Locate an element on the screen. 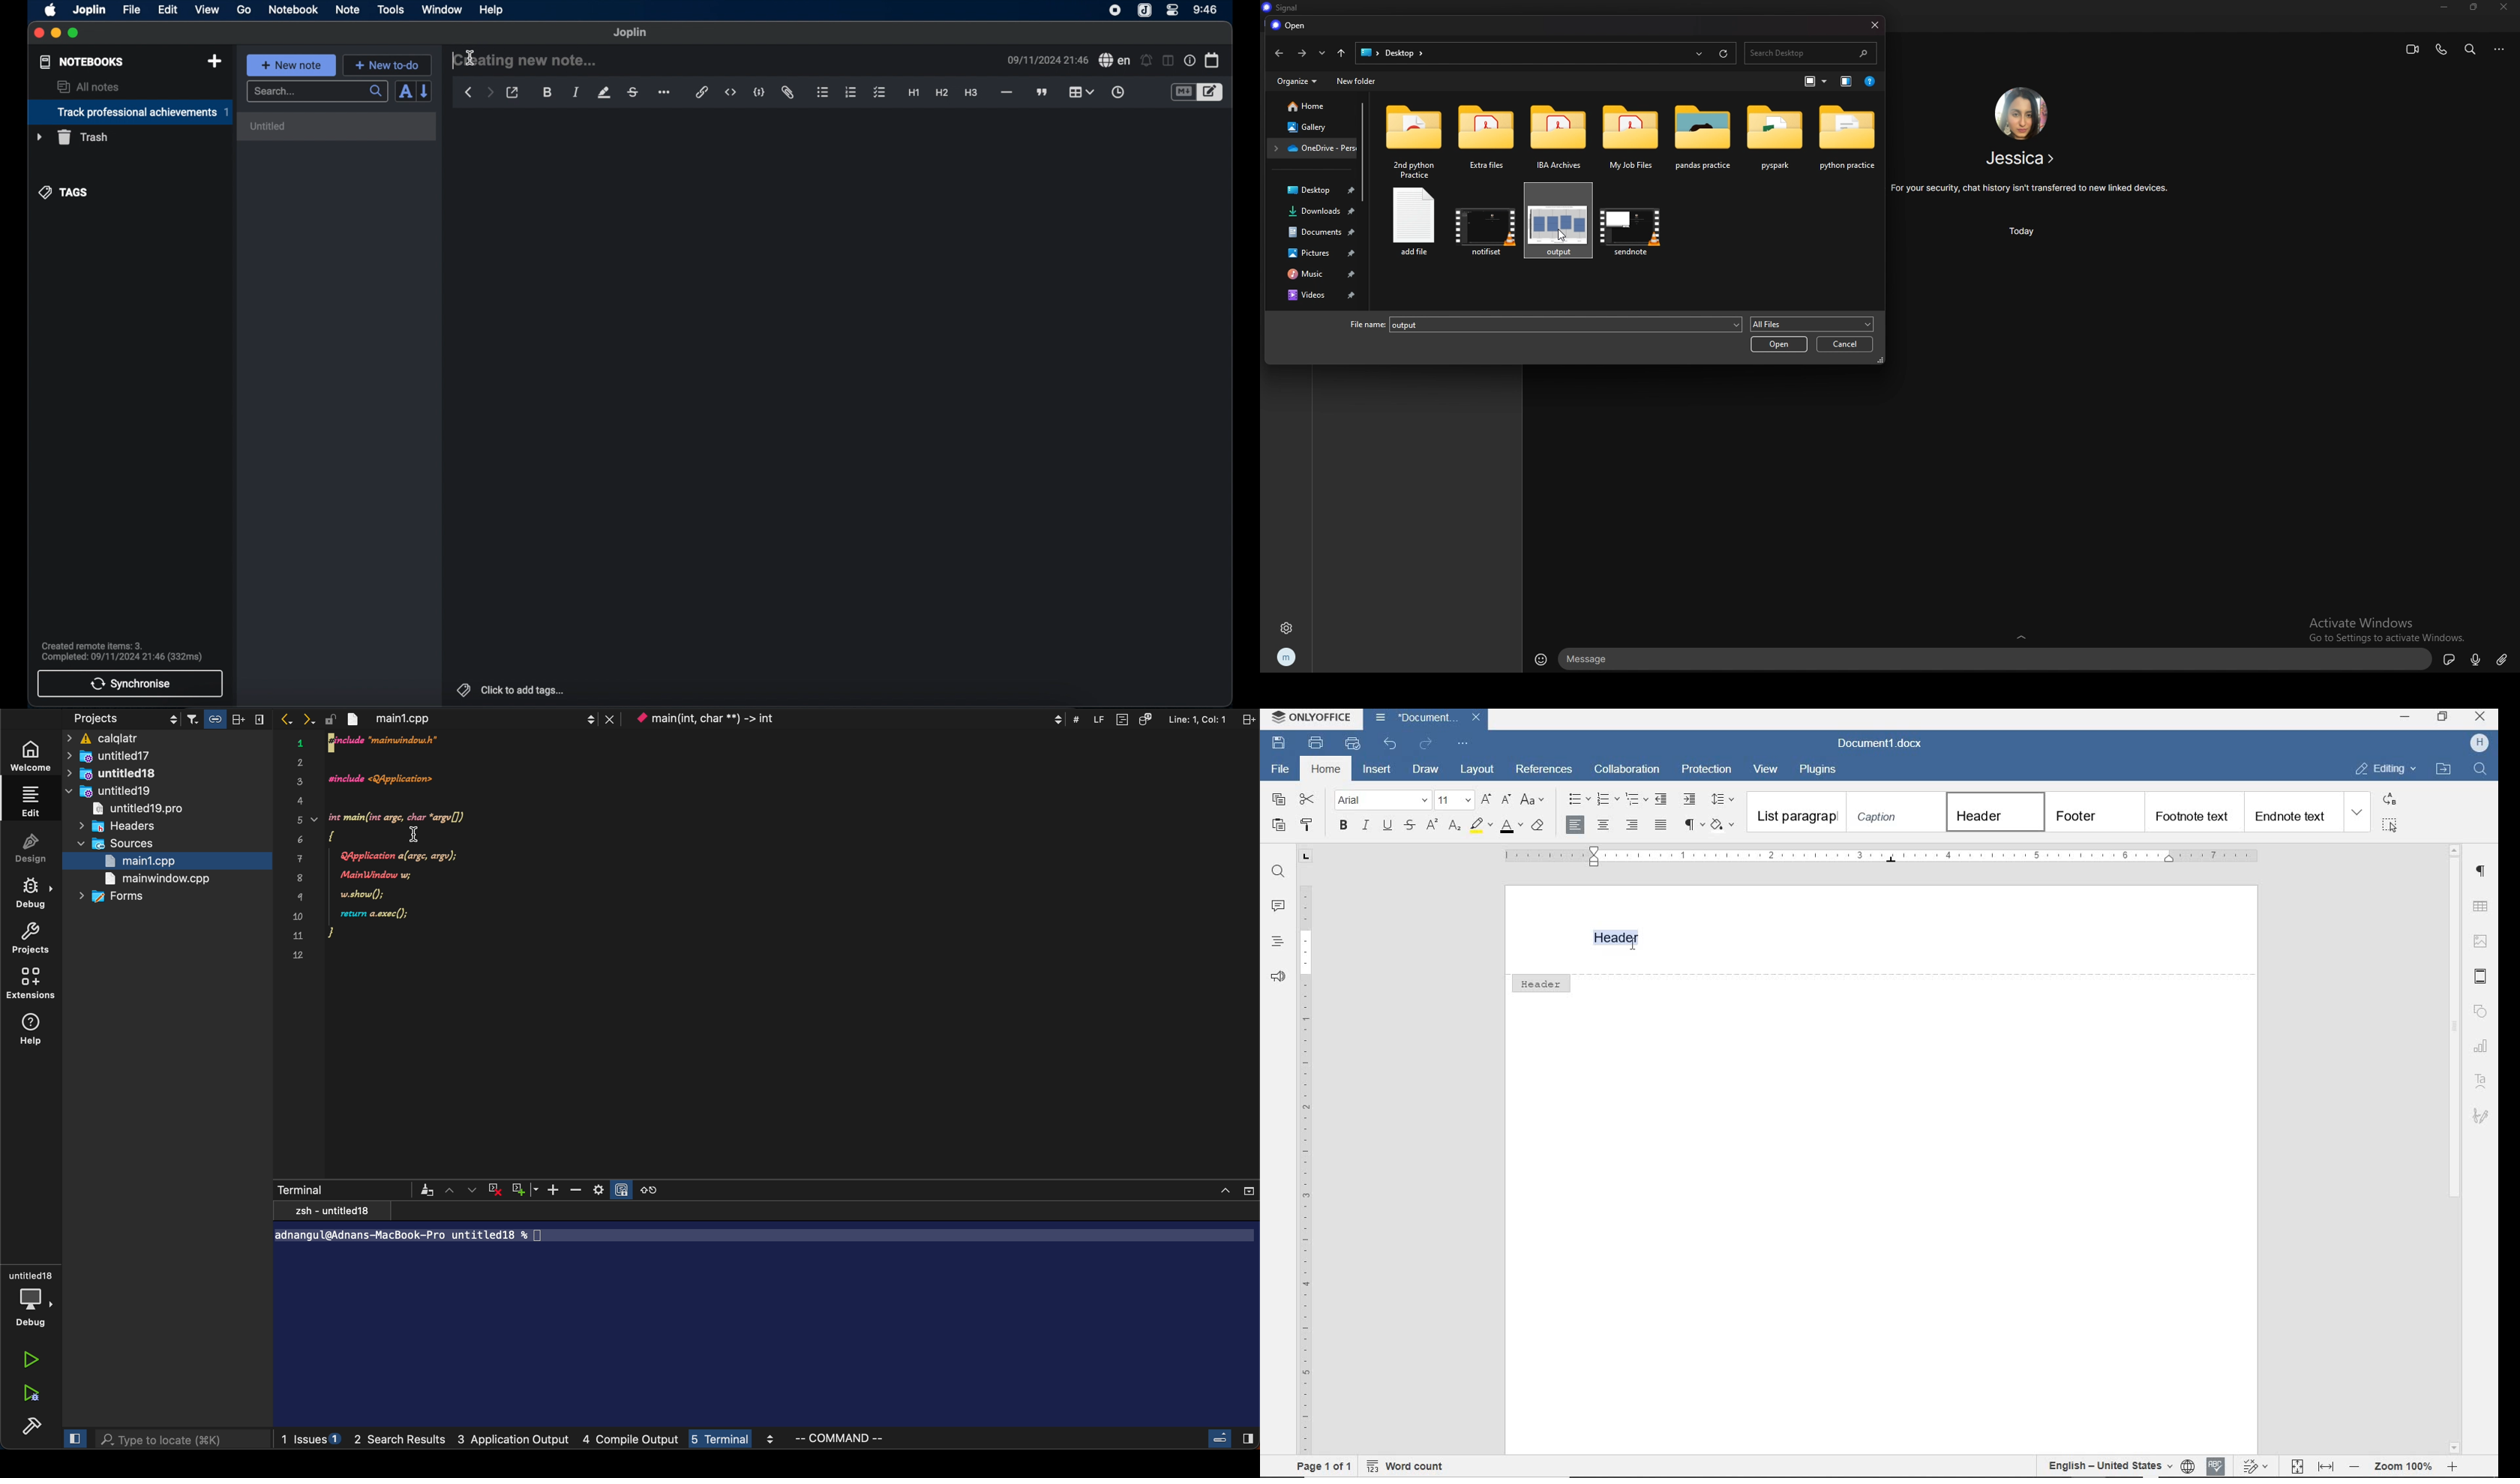  selected photo is located at coordinates (1557, 222).